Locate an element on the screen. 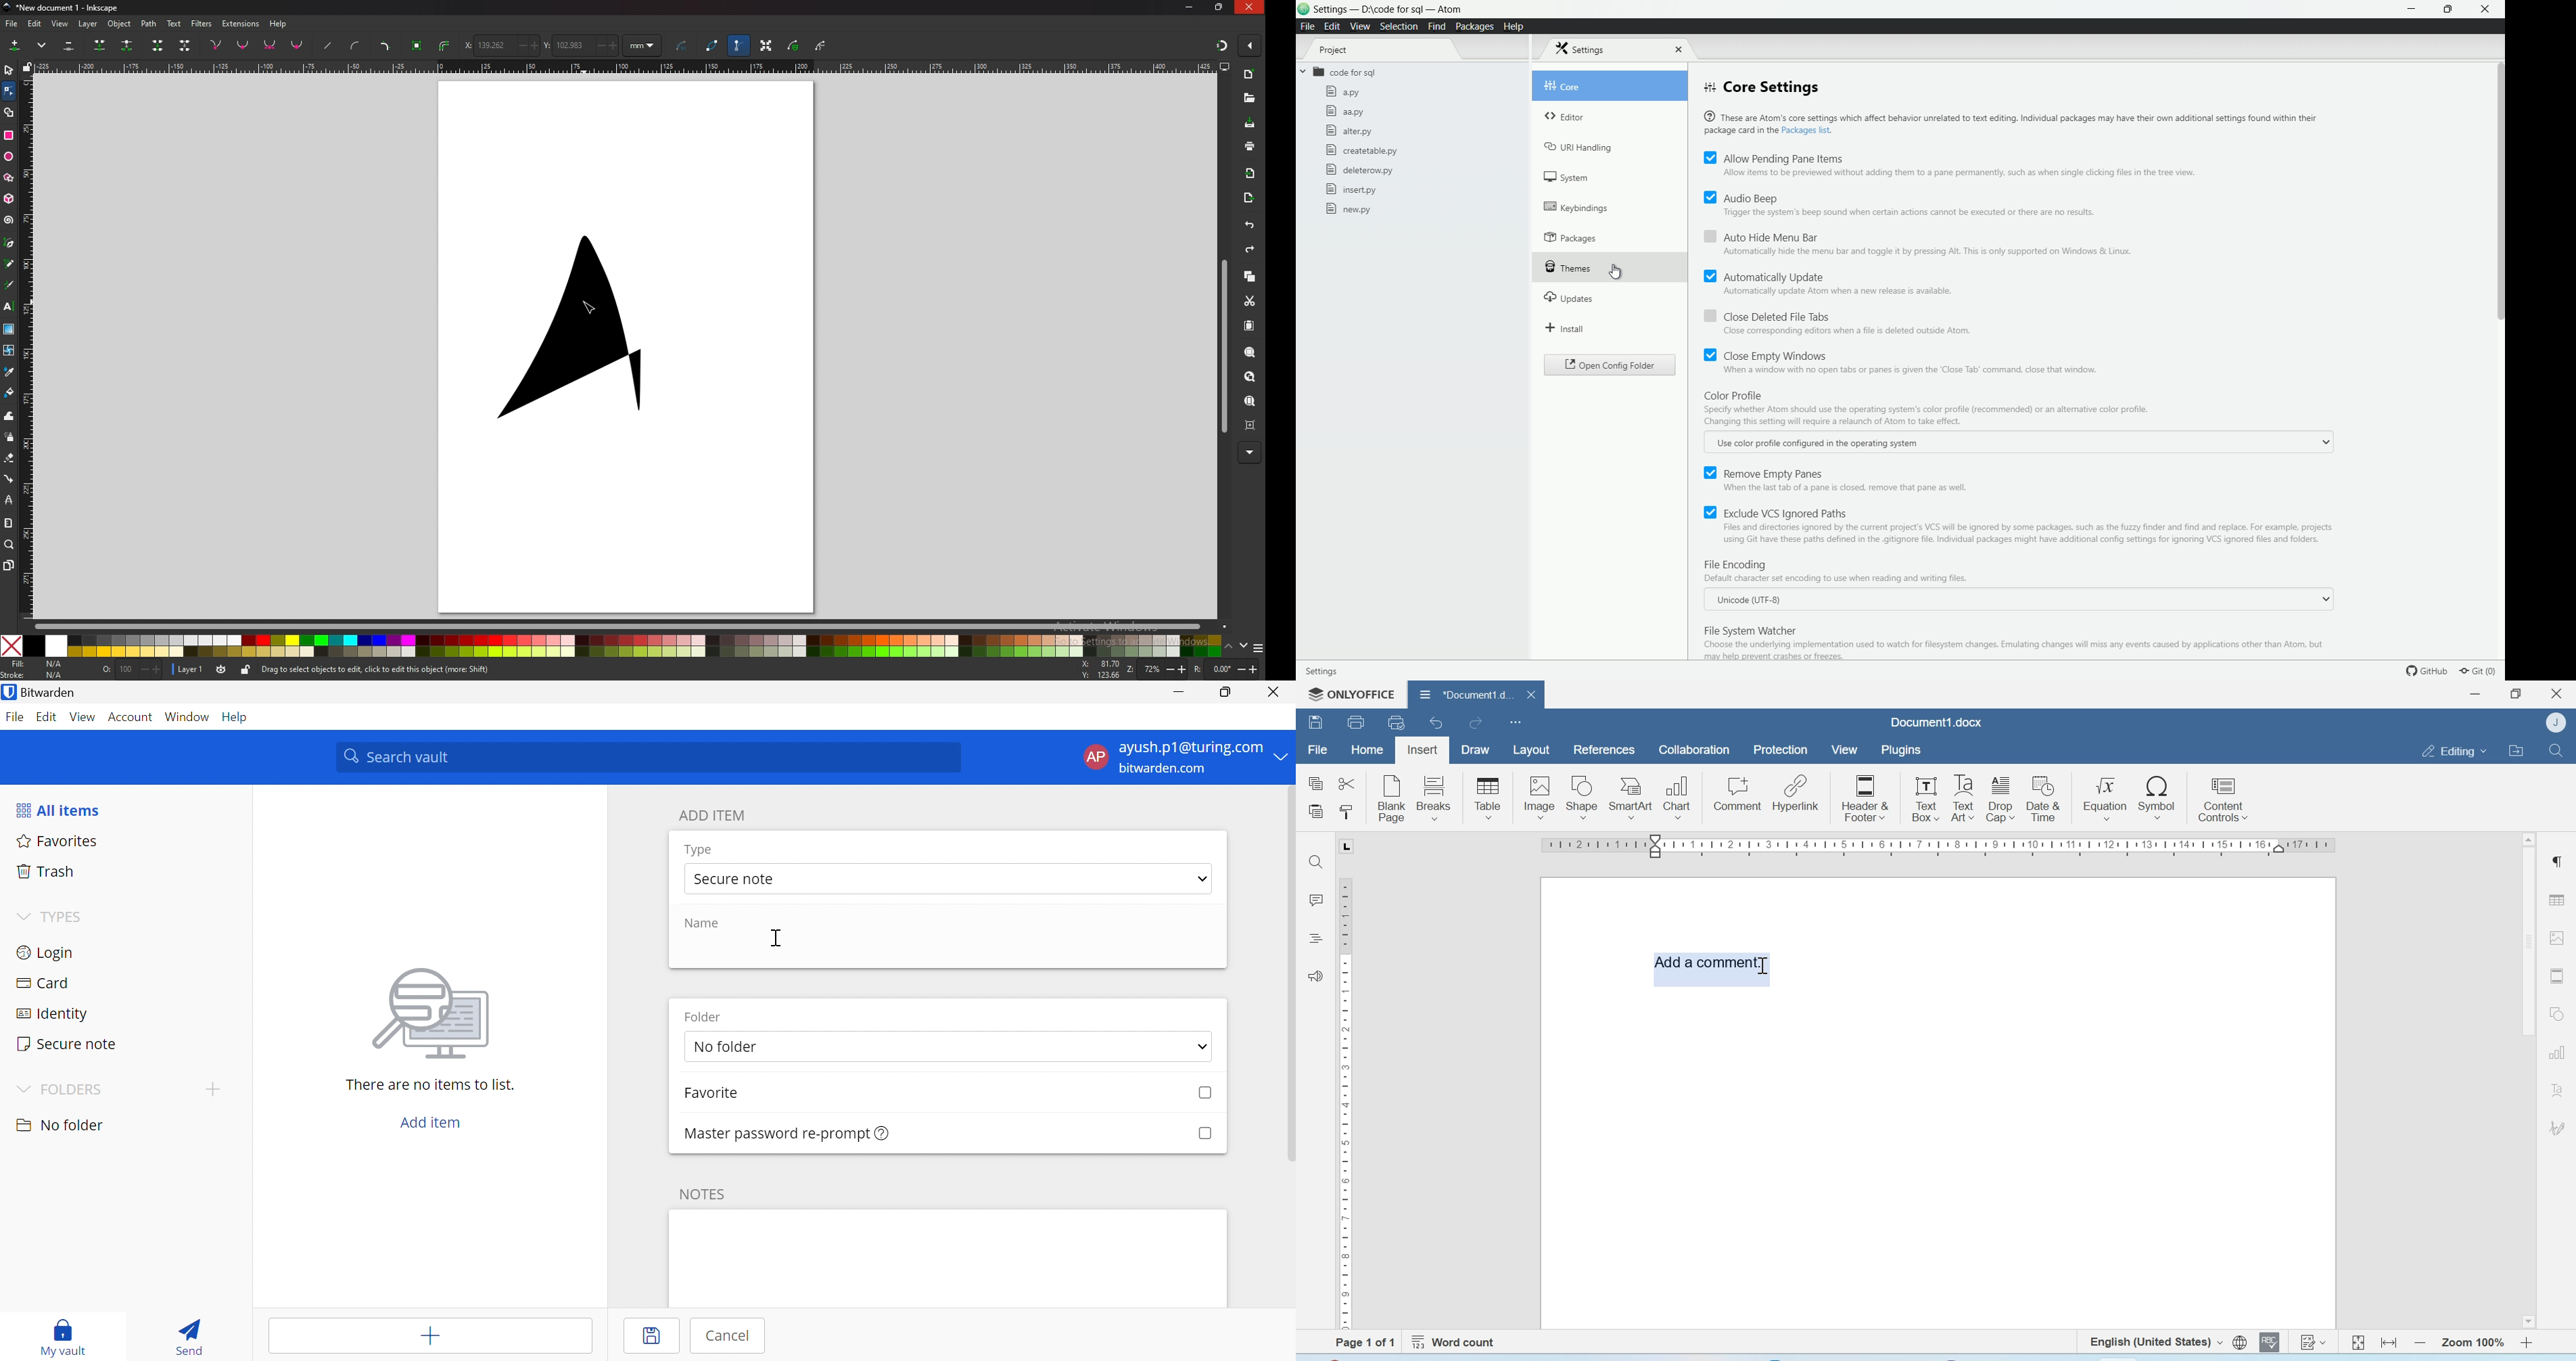 This screenshot has height=1372, width=2576. Table is located at coordinates (1488, 798).